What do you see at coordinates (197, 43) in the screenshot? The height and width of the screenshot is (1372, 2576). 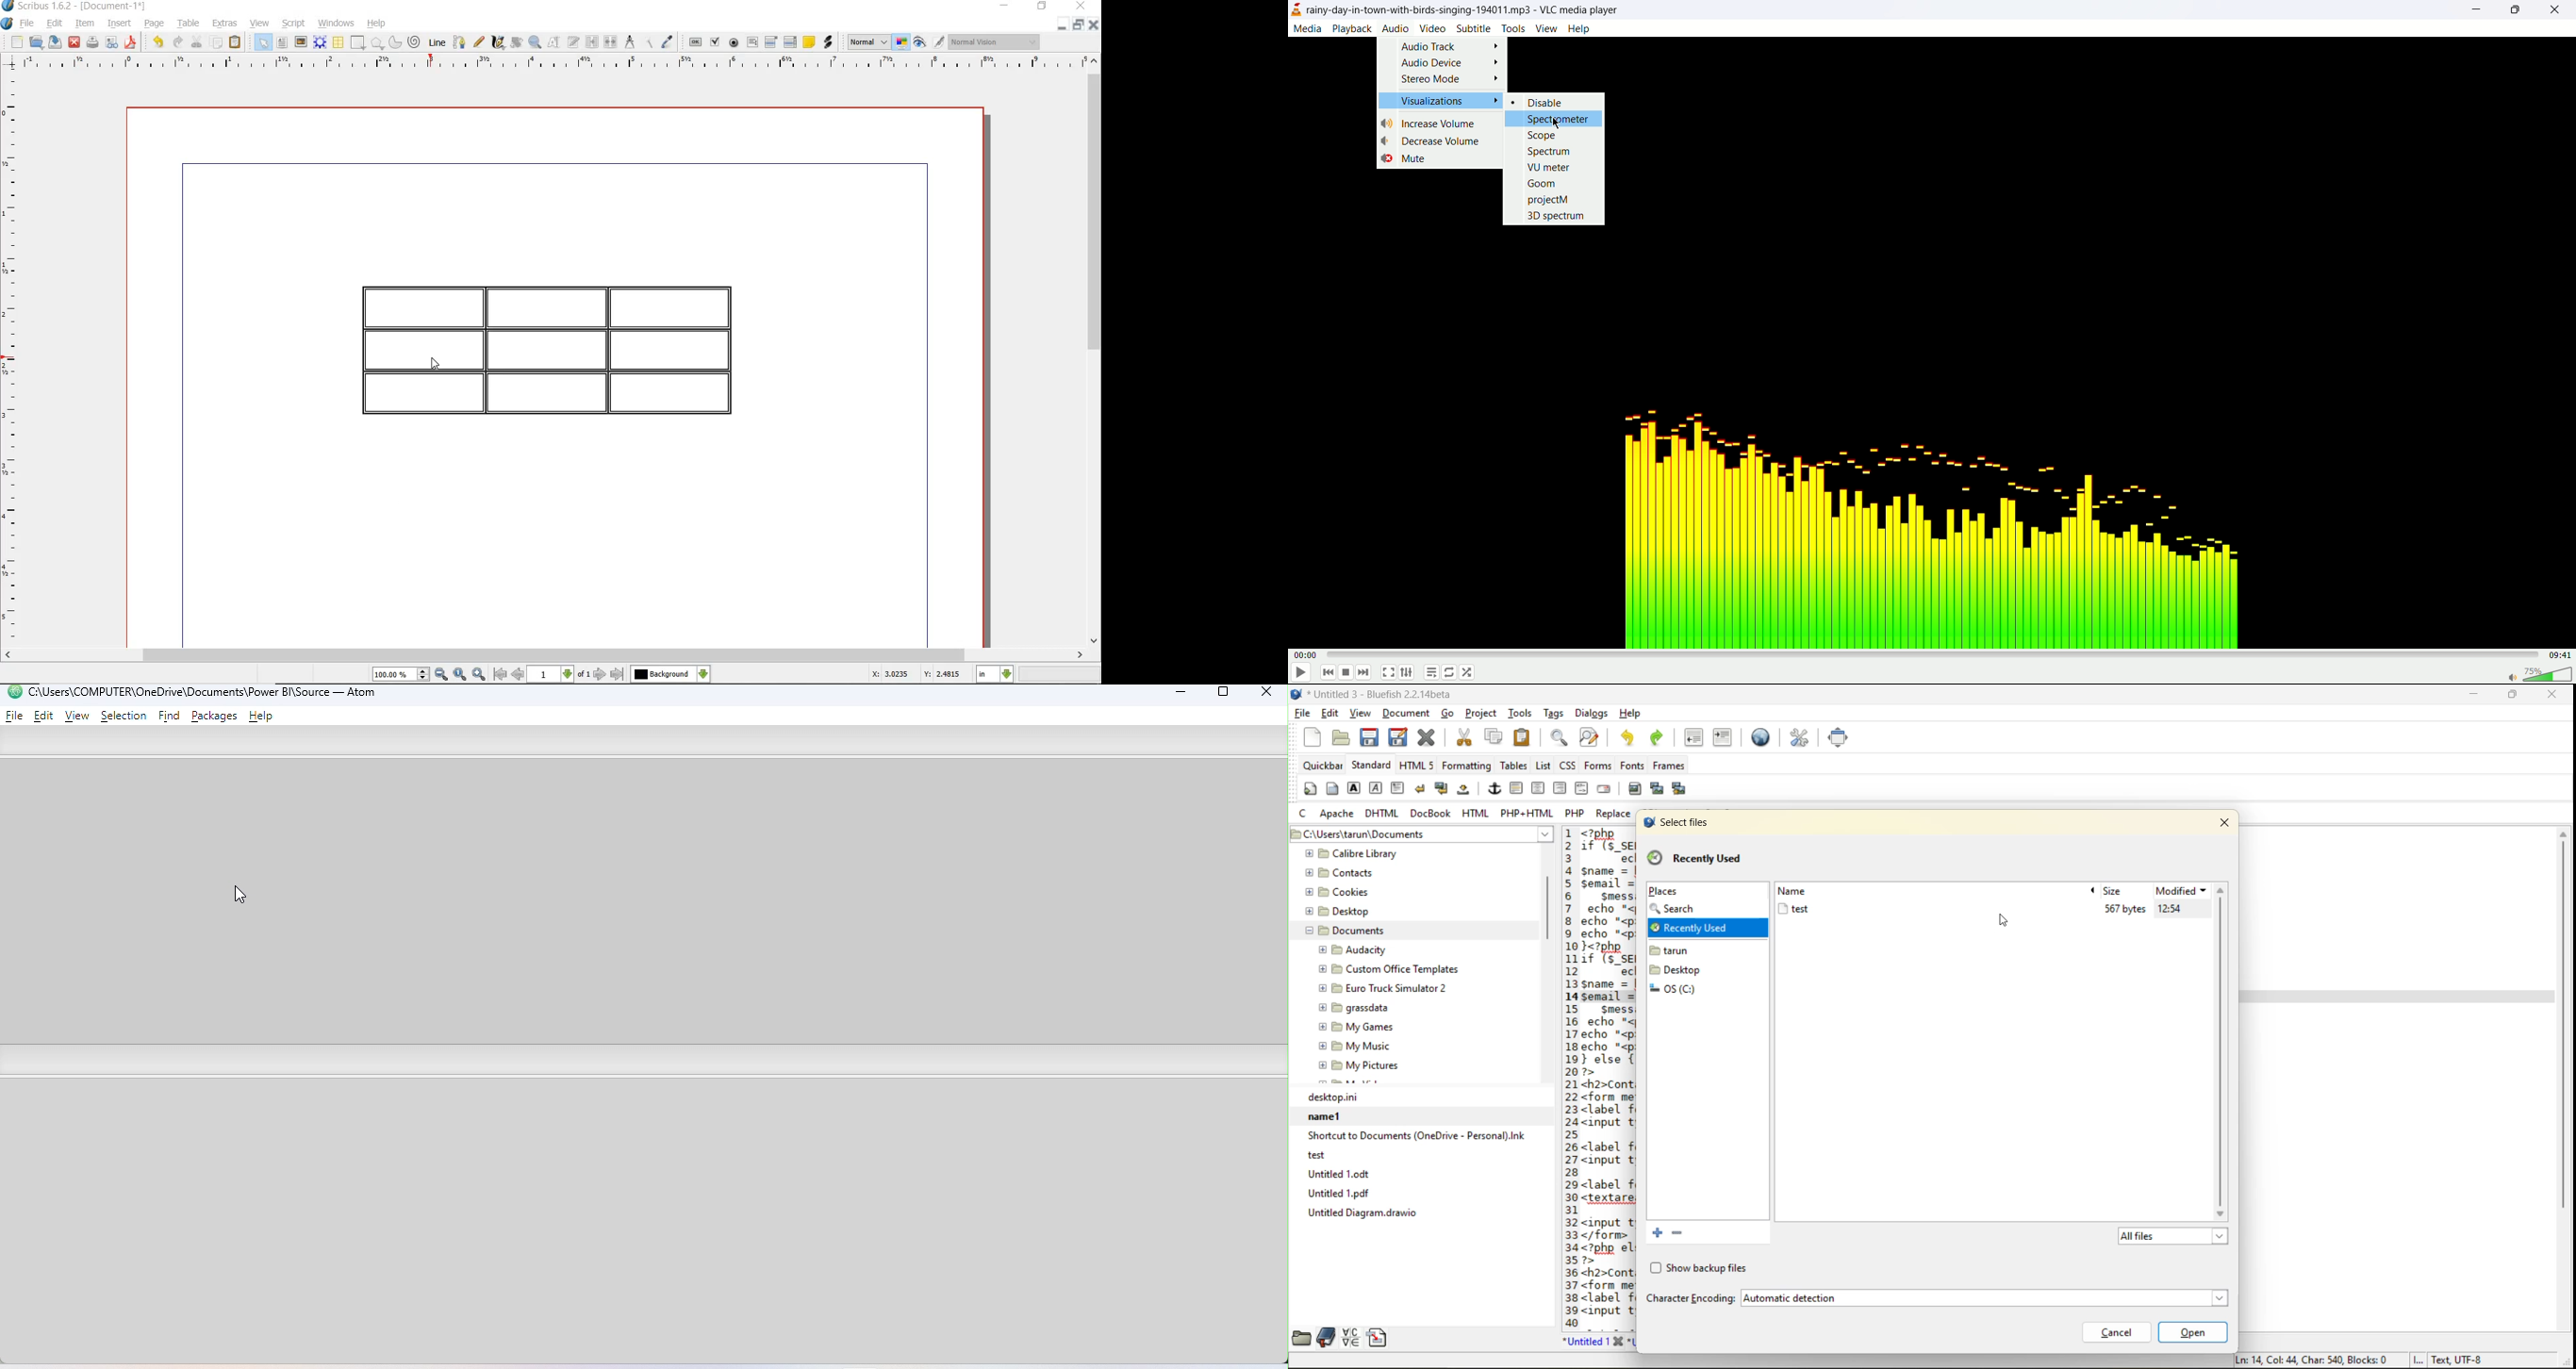 I see `cut` at bounding box center [197, 43].